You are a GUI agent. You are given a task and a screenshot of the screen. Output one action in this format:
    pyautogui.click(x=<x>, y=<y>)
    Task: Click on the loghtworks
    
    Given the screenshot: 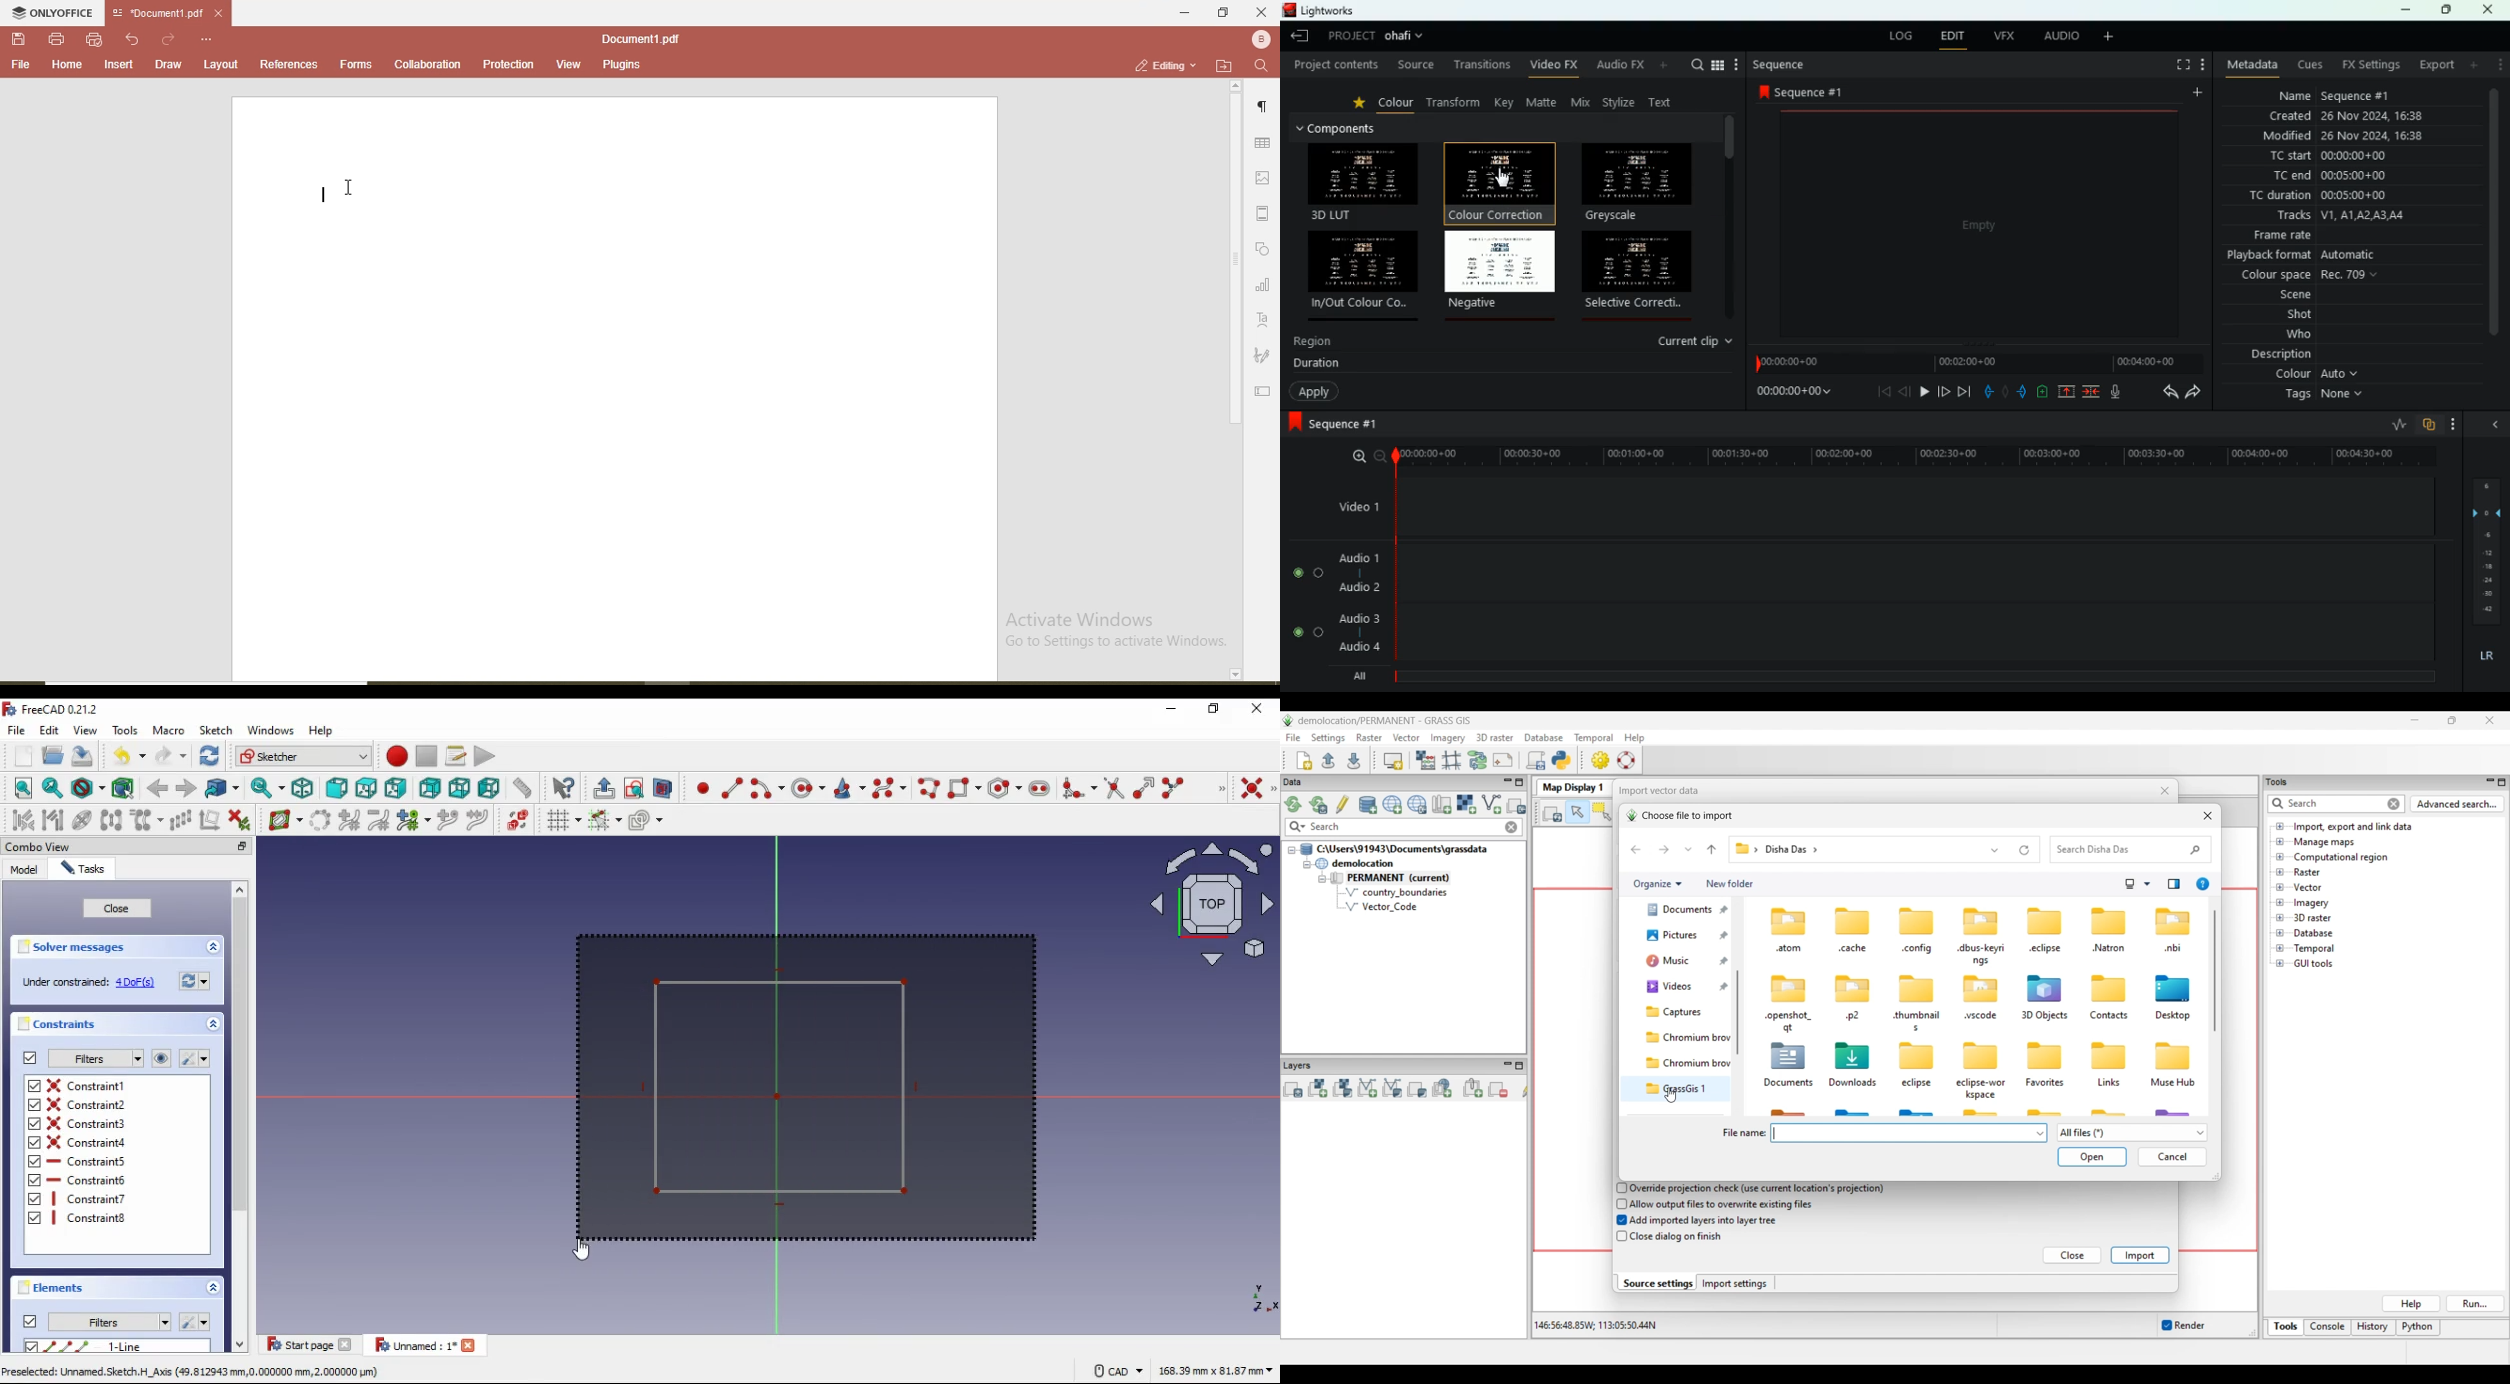 What is the action you would take?
    pyautogui.click(x=1333, y=10)
    